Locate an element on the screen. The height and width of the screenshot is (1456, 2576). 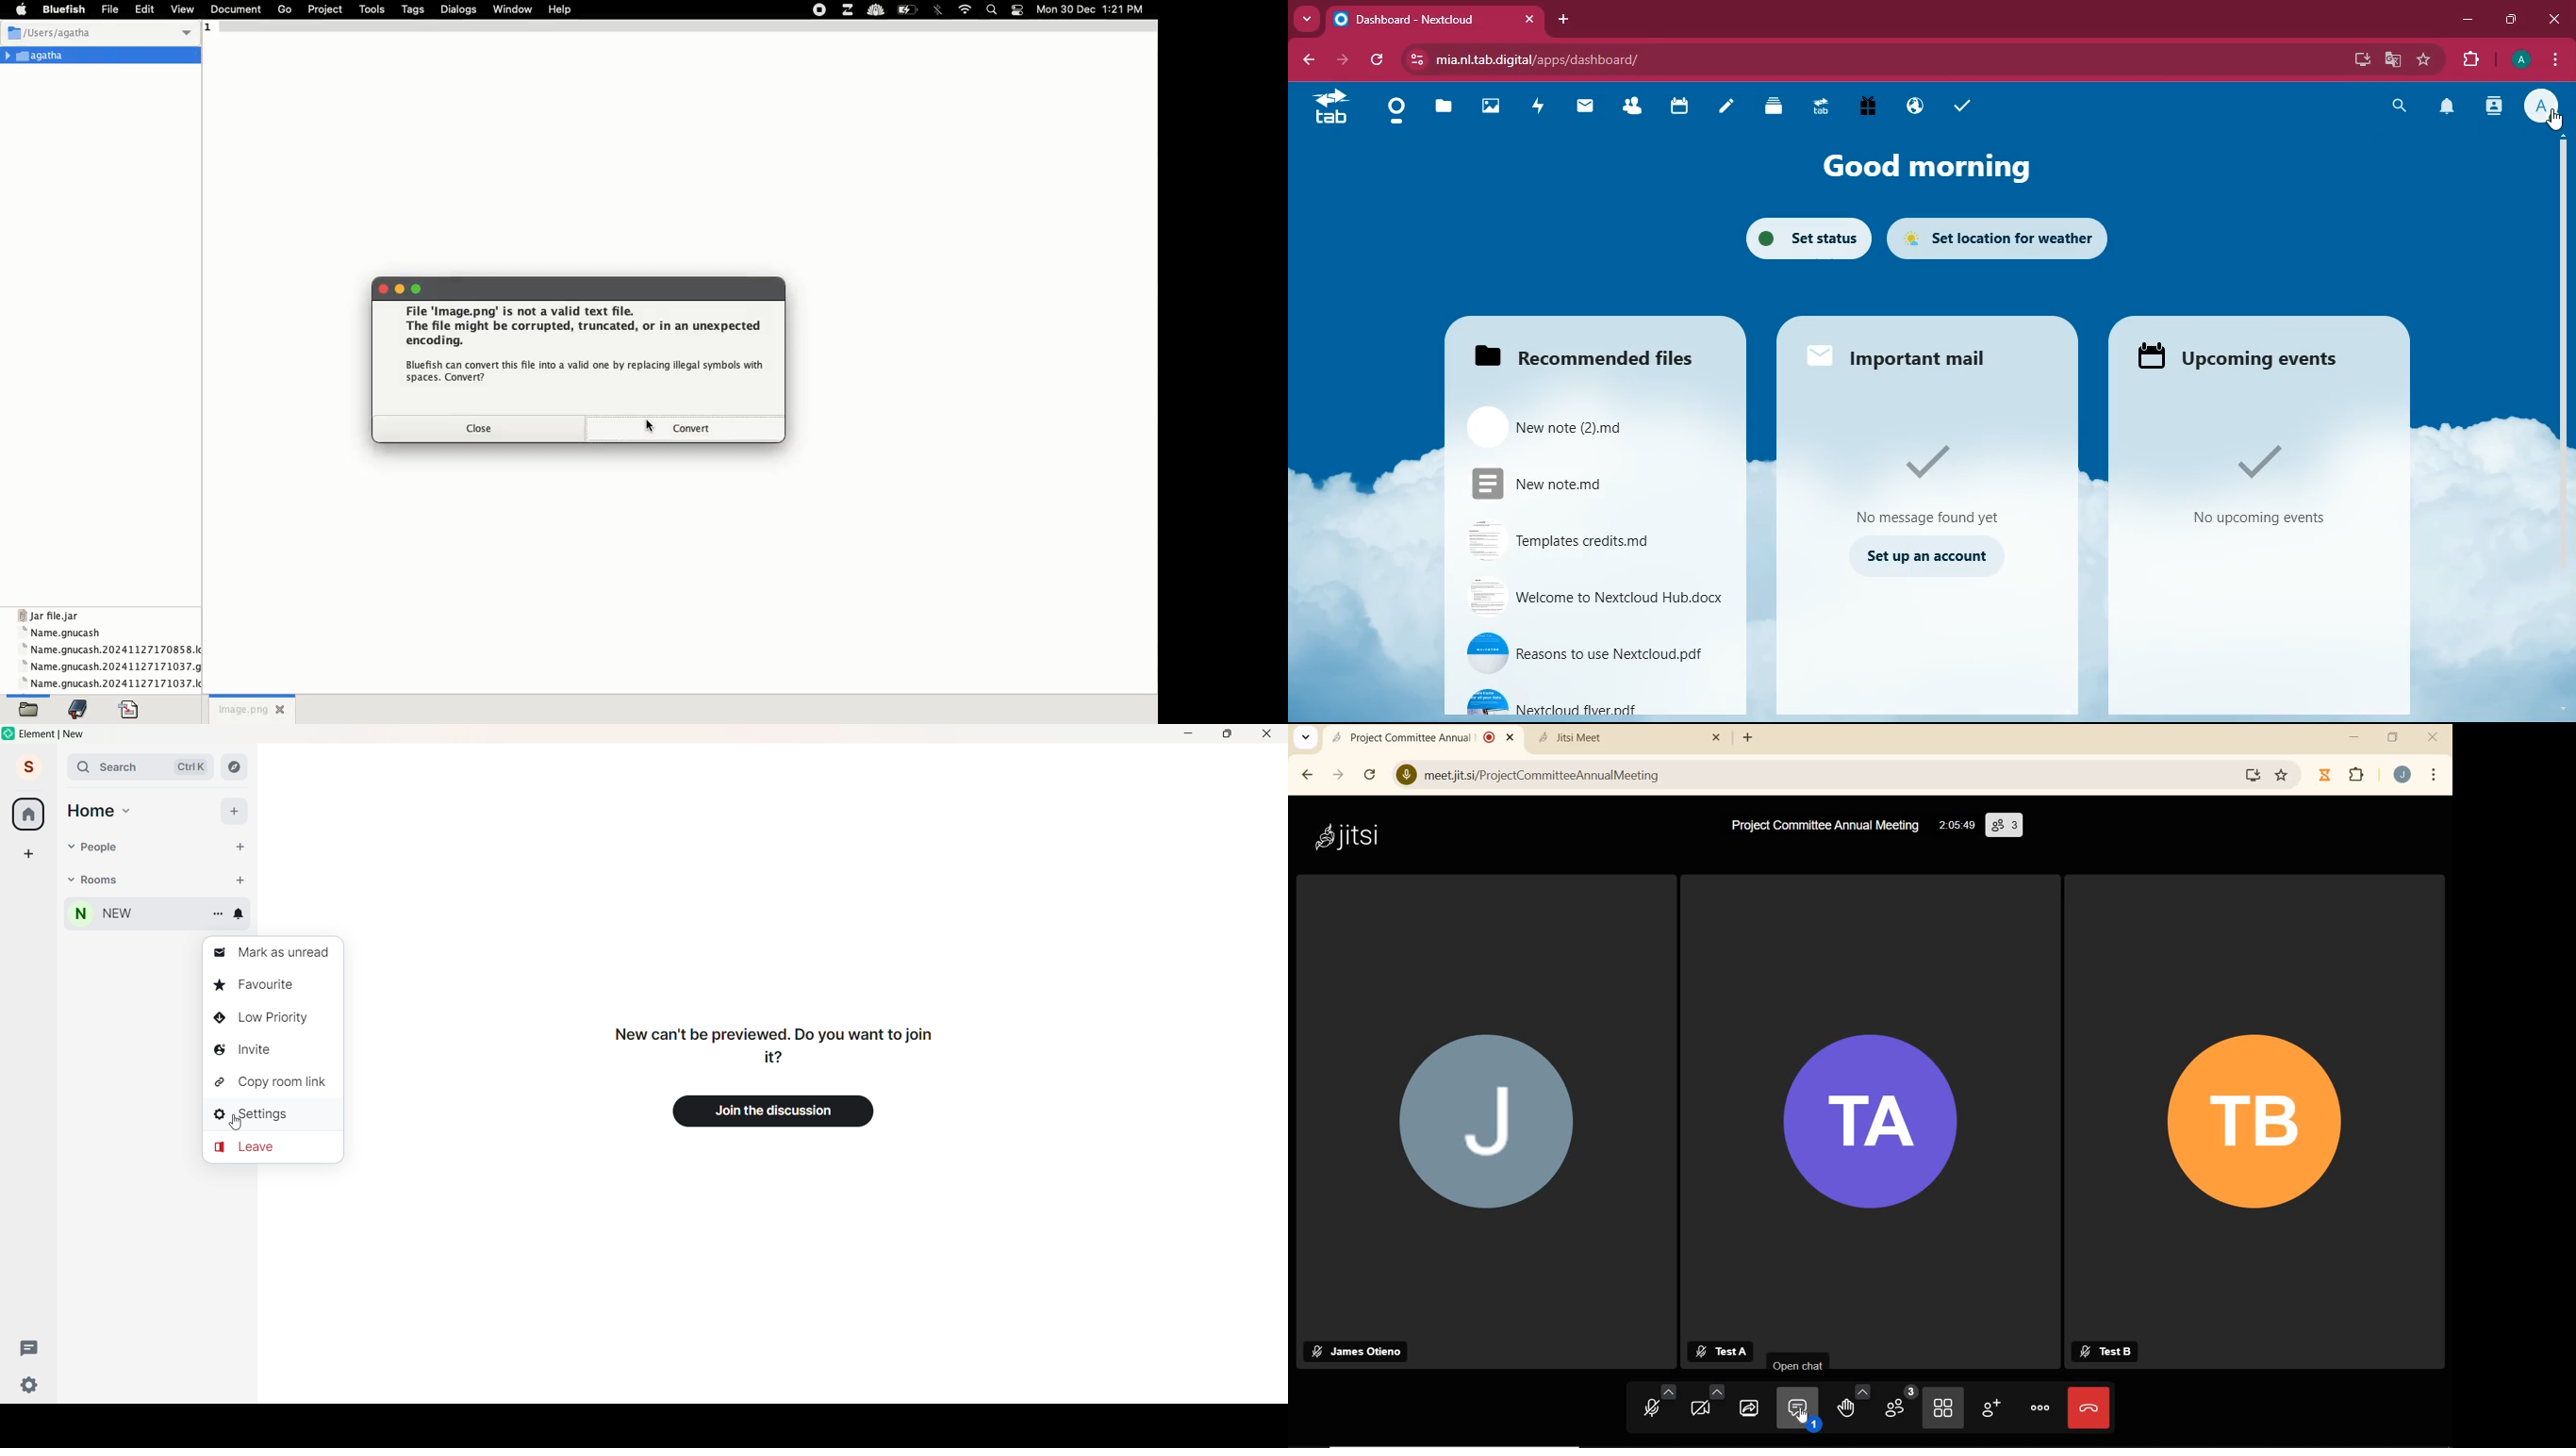
extensions is located at coordinates (2469, 61).